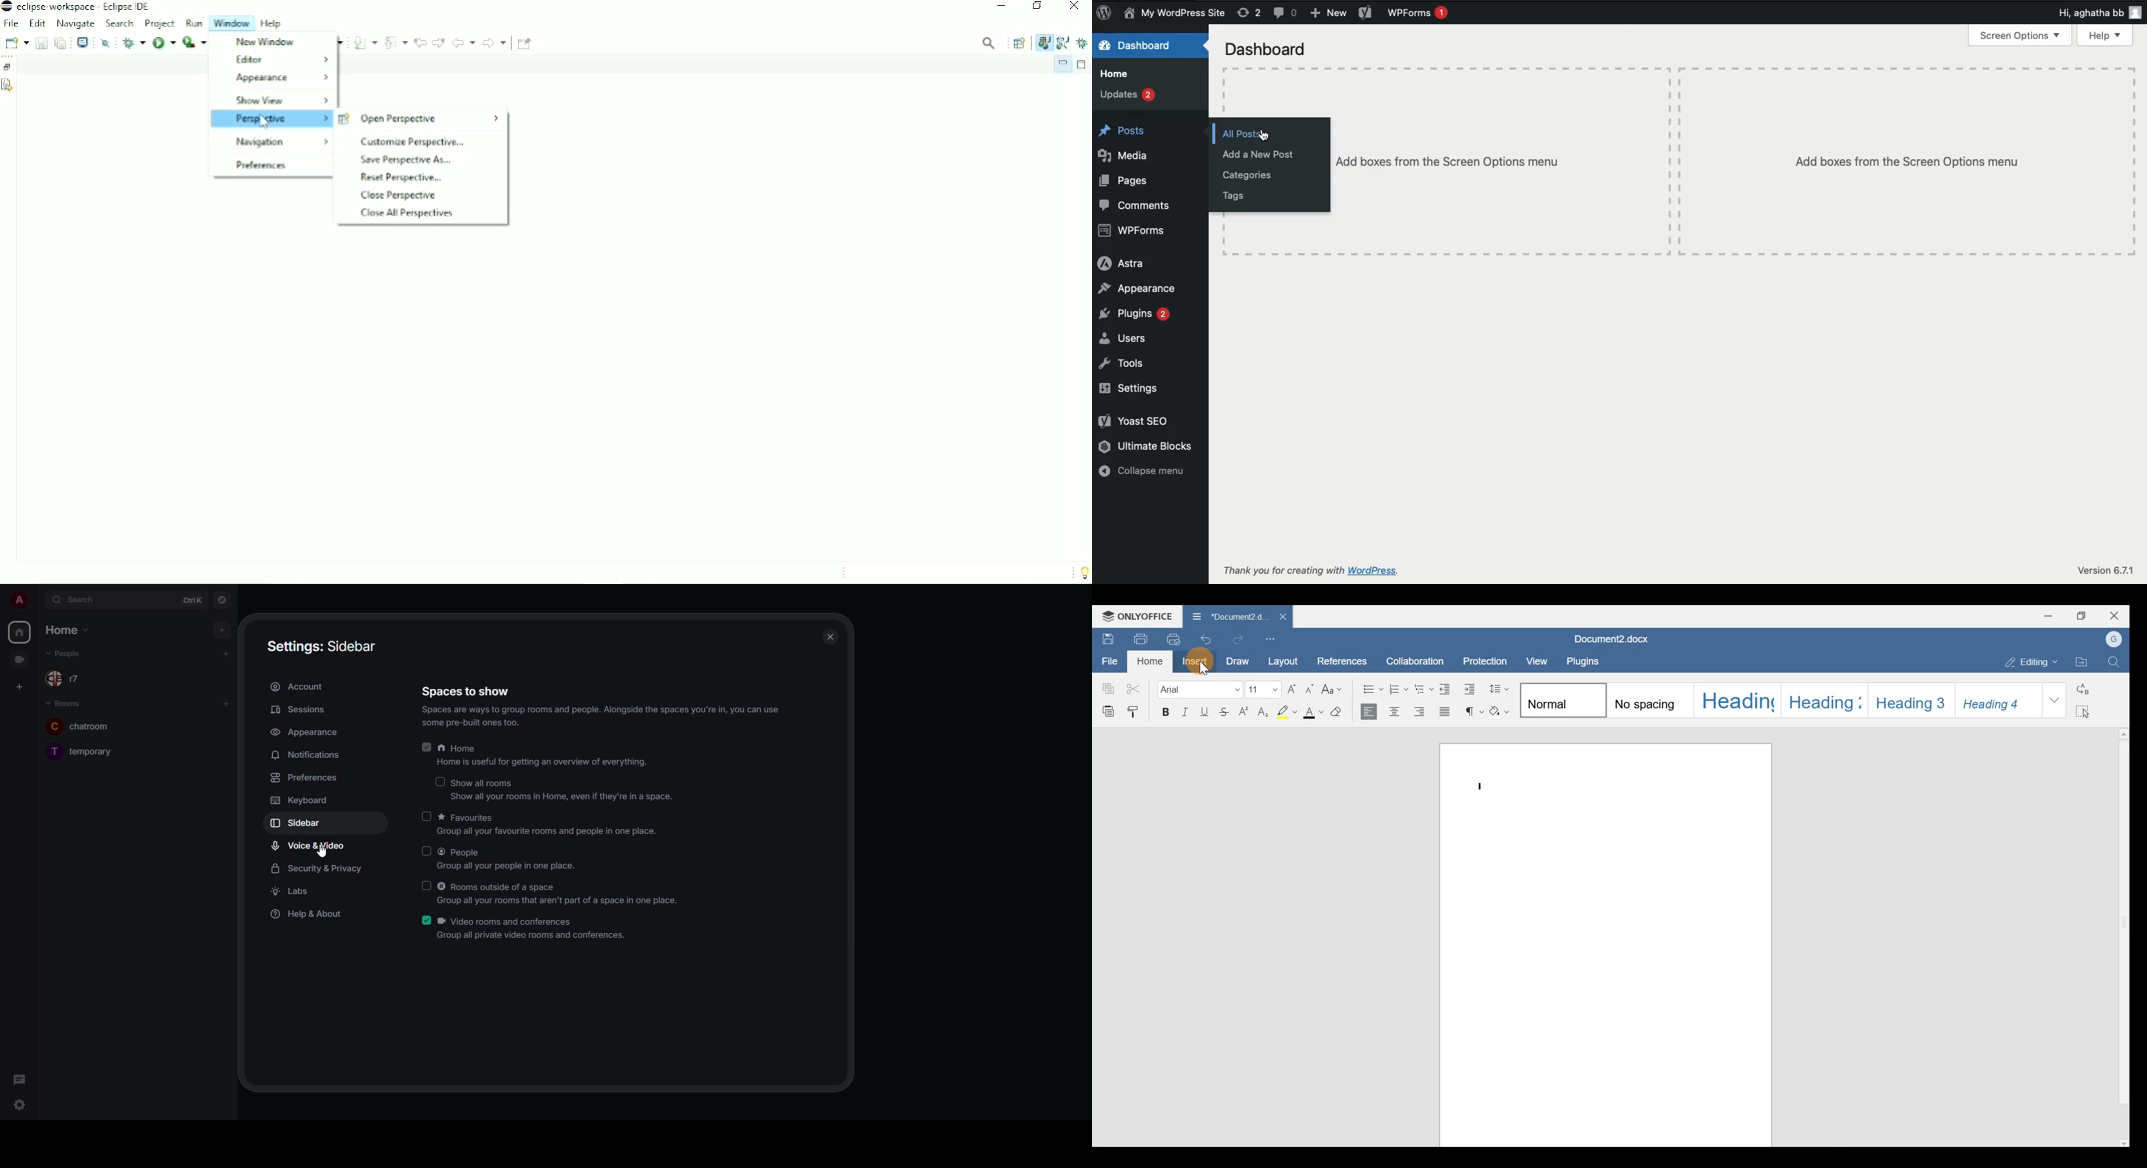 This screenshot has height=1176, width=2156. I want to click on Decrease font size, so click(1307, 687).